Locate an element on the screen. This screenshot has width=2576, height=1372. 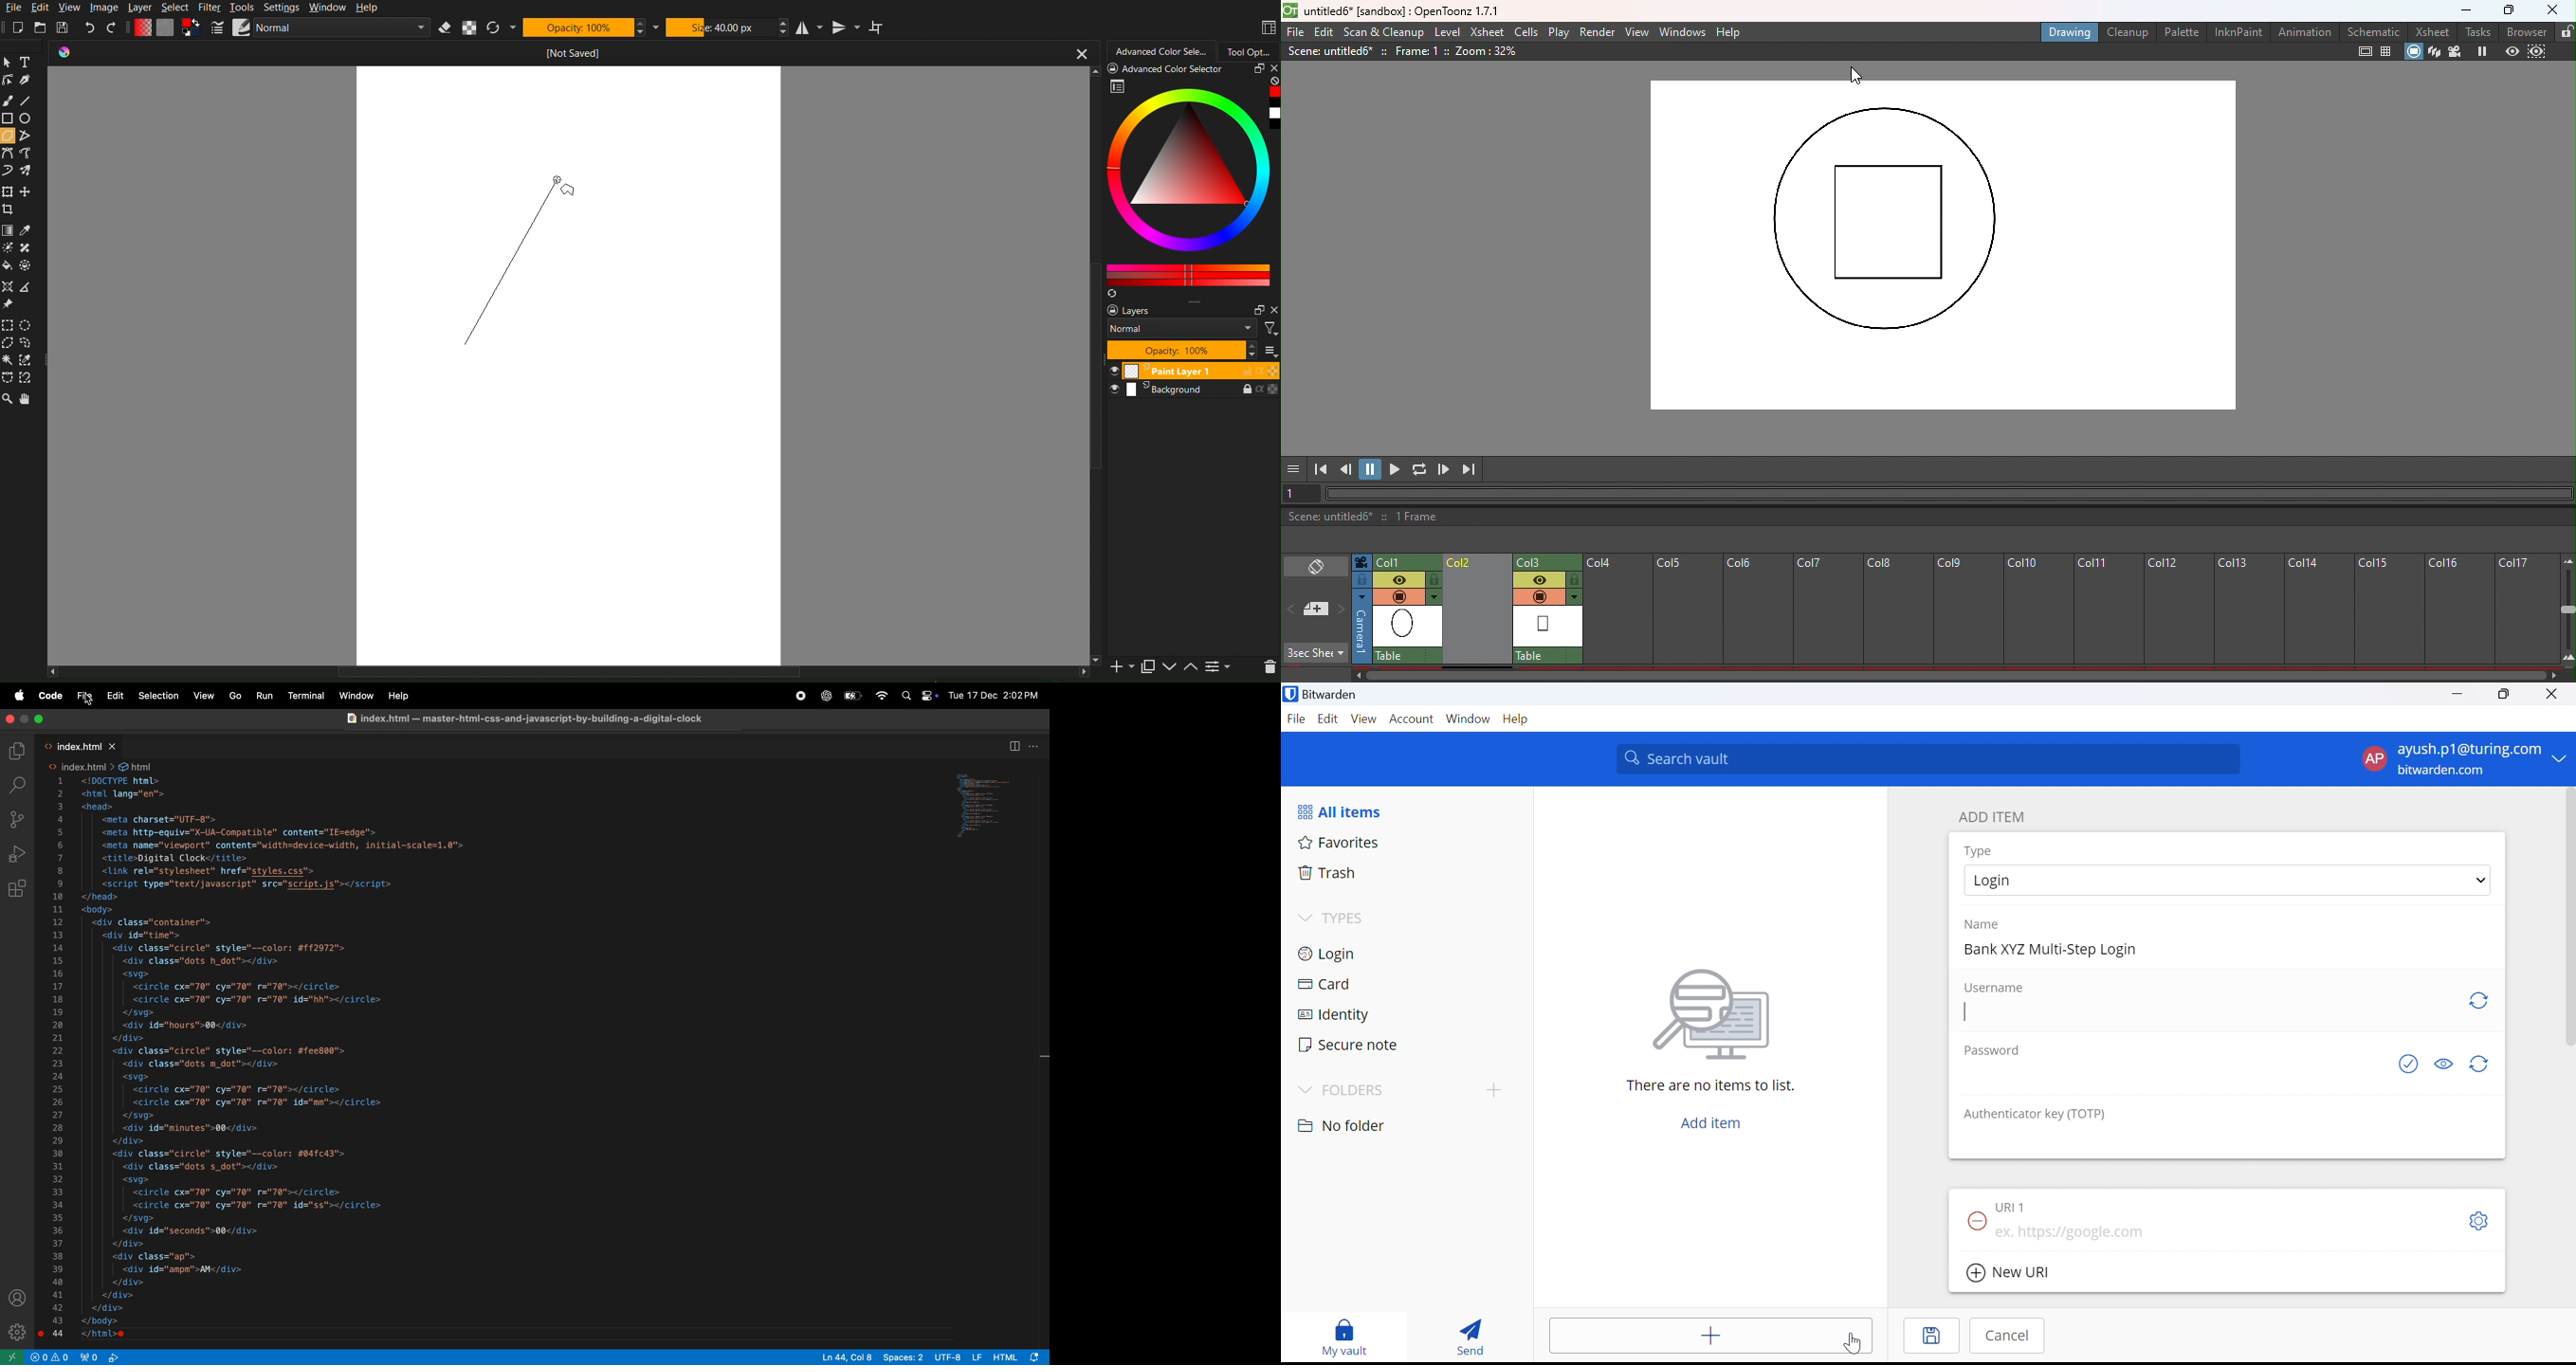
move layer down is located at coordinates (1170, 668).